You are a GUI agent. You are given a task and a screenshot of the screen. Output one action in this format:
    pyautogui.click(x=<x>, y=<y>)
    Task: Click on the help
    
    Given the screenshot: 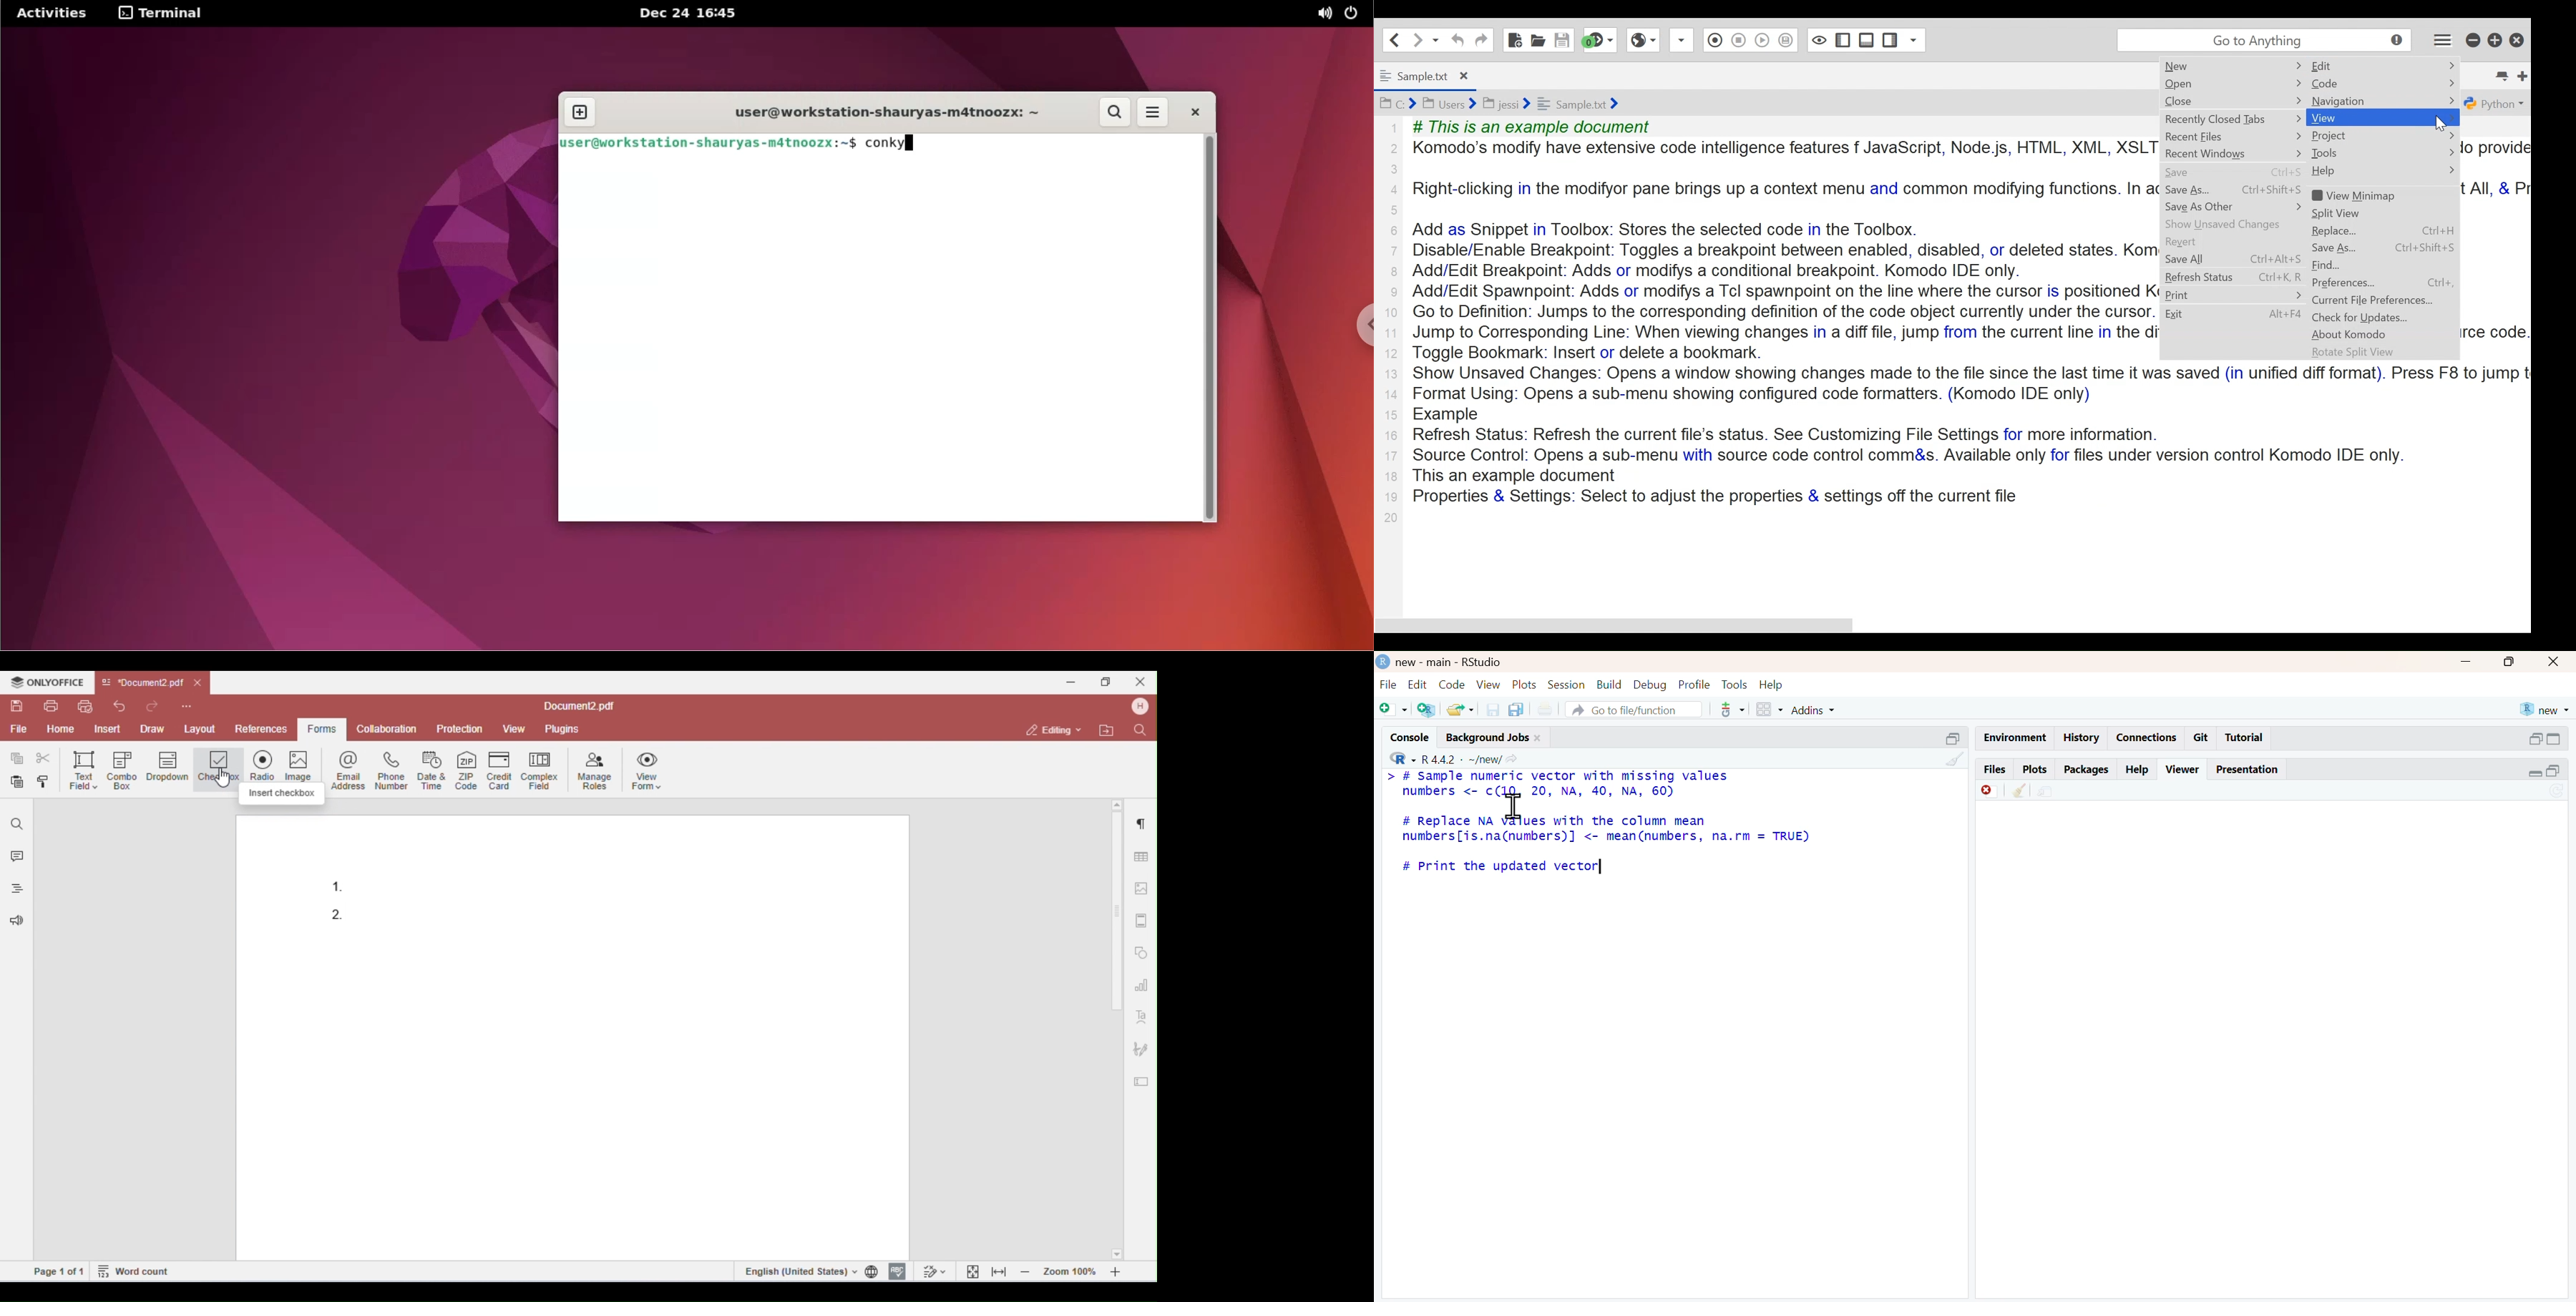 What is the action you would take?
    pyautogui.click(x=2138, y=771)
    